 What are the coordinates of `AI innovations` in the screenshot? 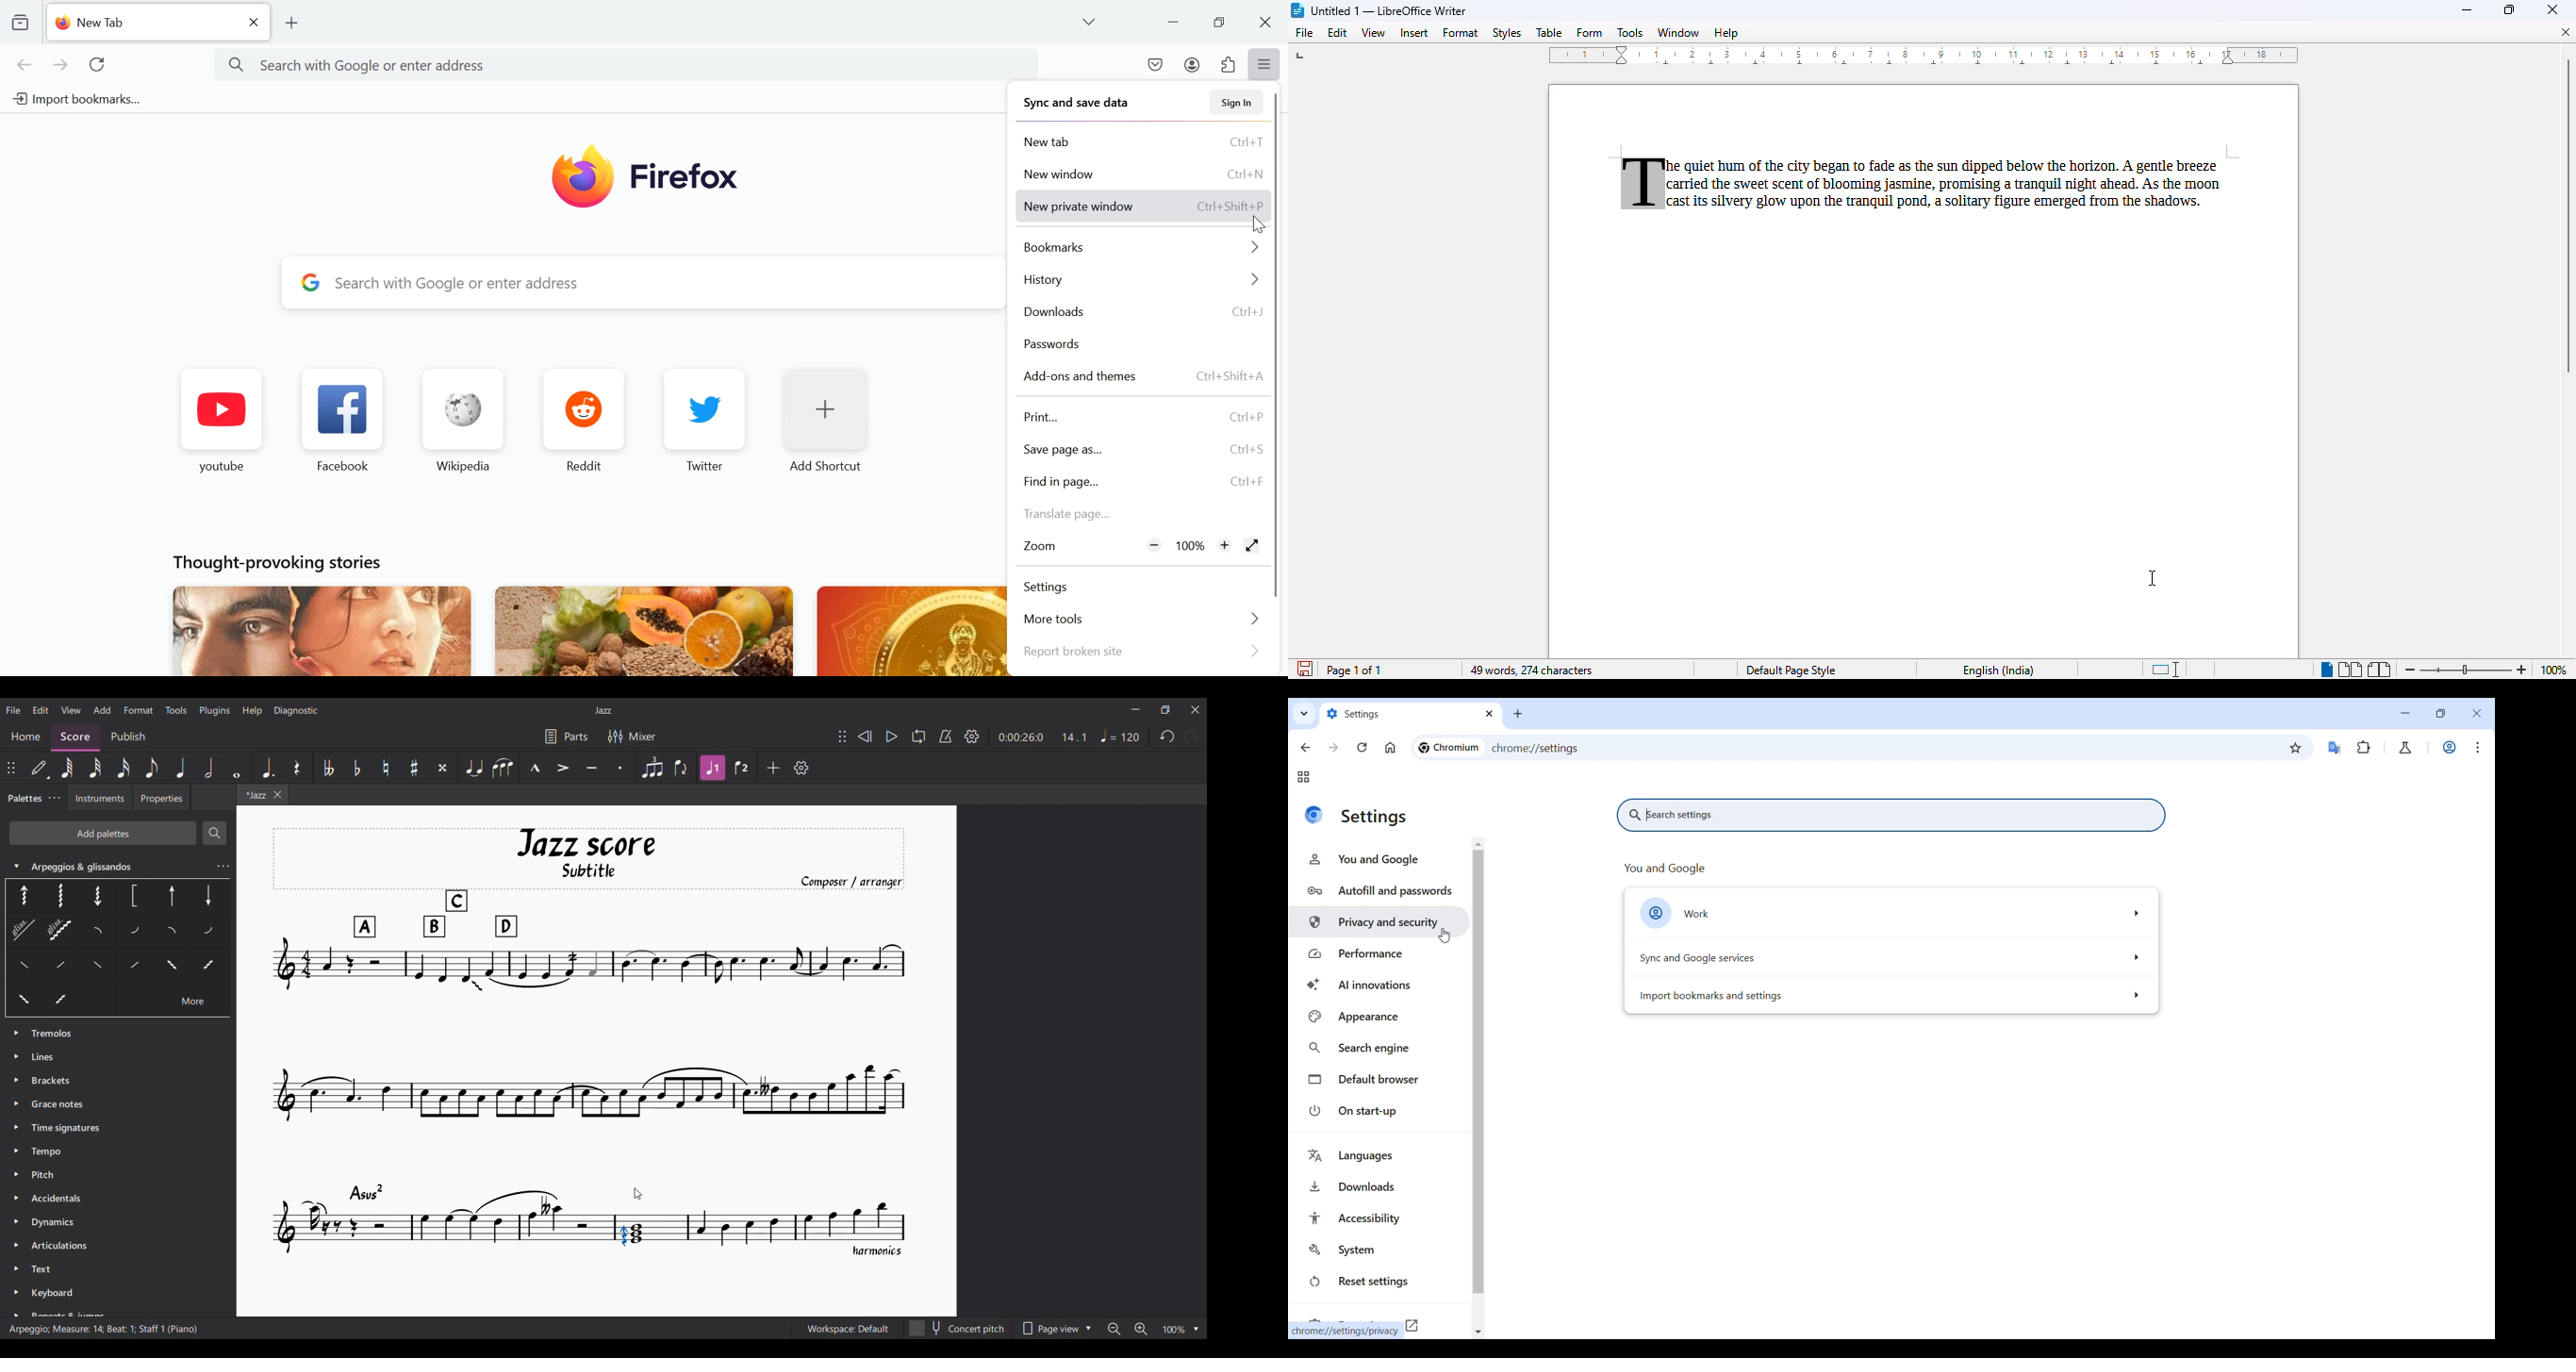 It's located at (1380, 985).